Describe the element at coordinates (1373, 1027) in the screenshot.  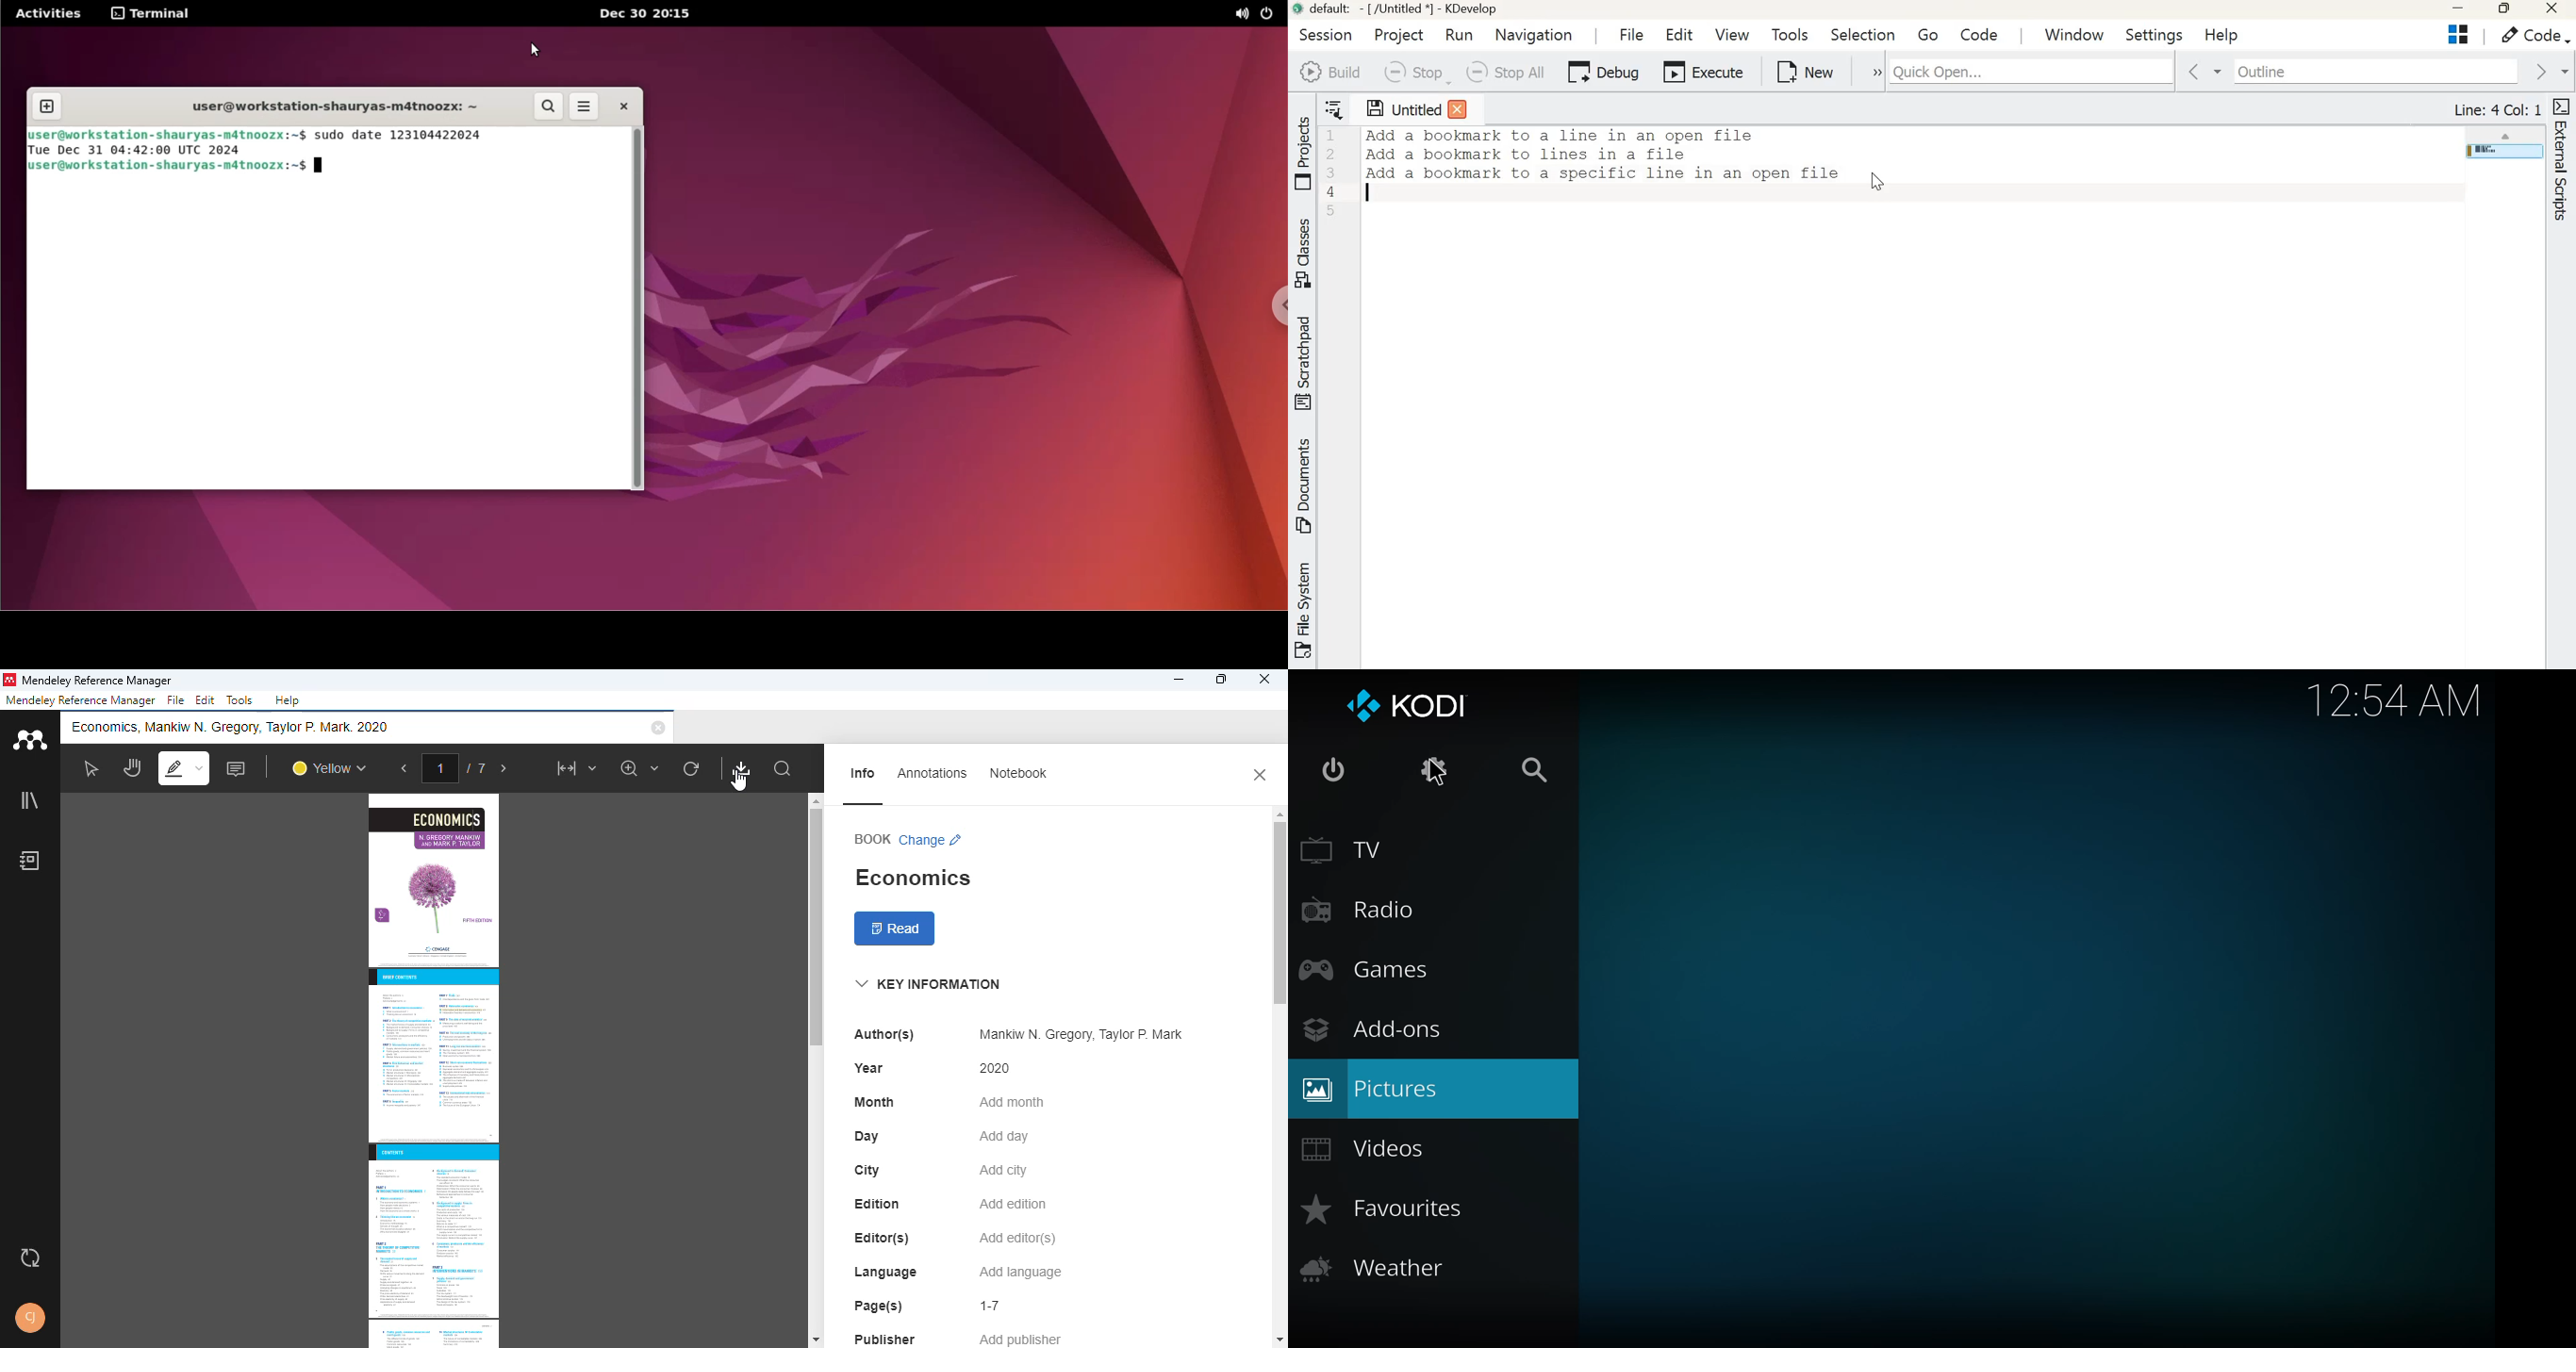
I see `add-ons` at that location.